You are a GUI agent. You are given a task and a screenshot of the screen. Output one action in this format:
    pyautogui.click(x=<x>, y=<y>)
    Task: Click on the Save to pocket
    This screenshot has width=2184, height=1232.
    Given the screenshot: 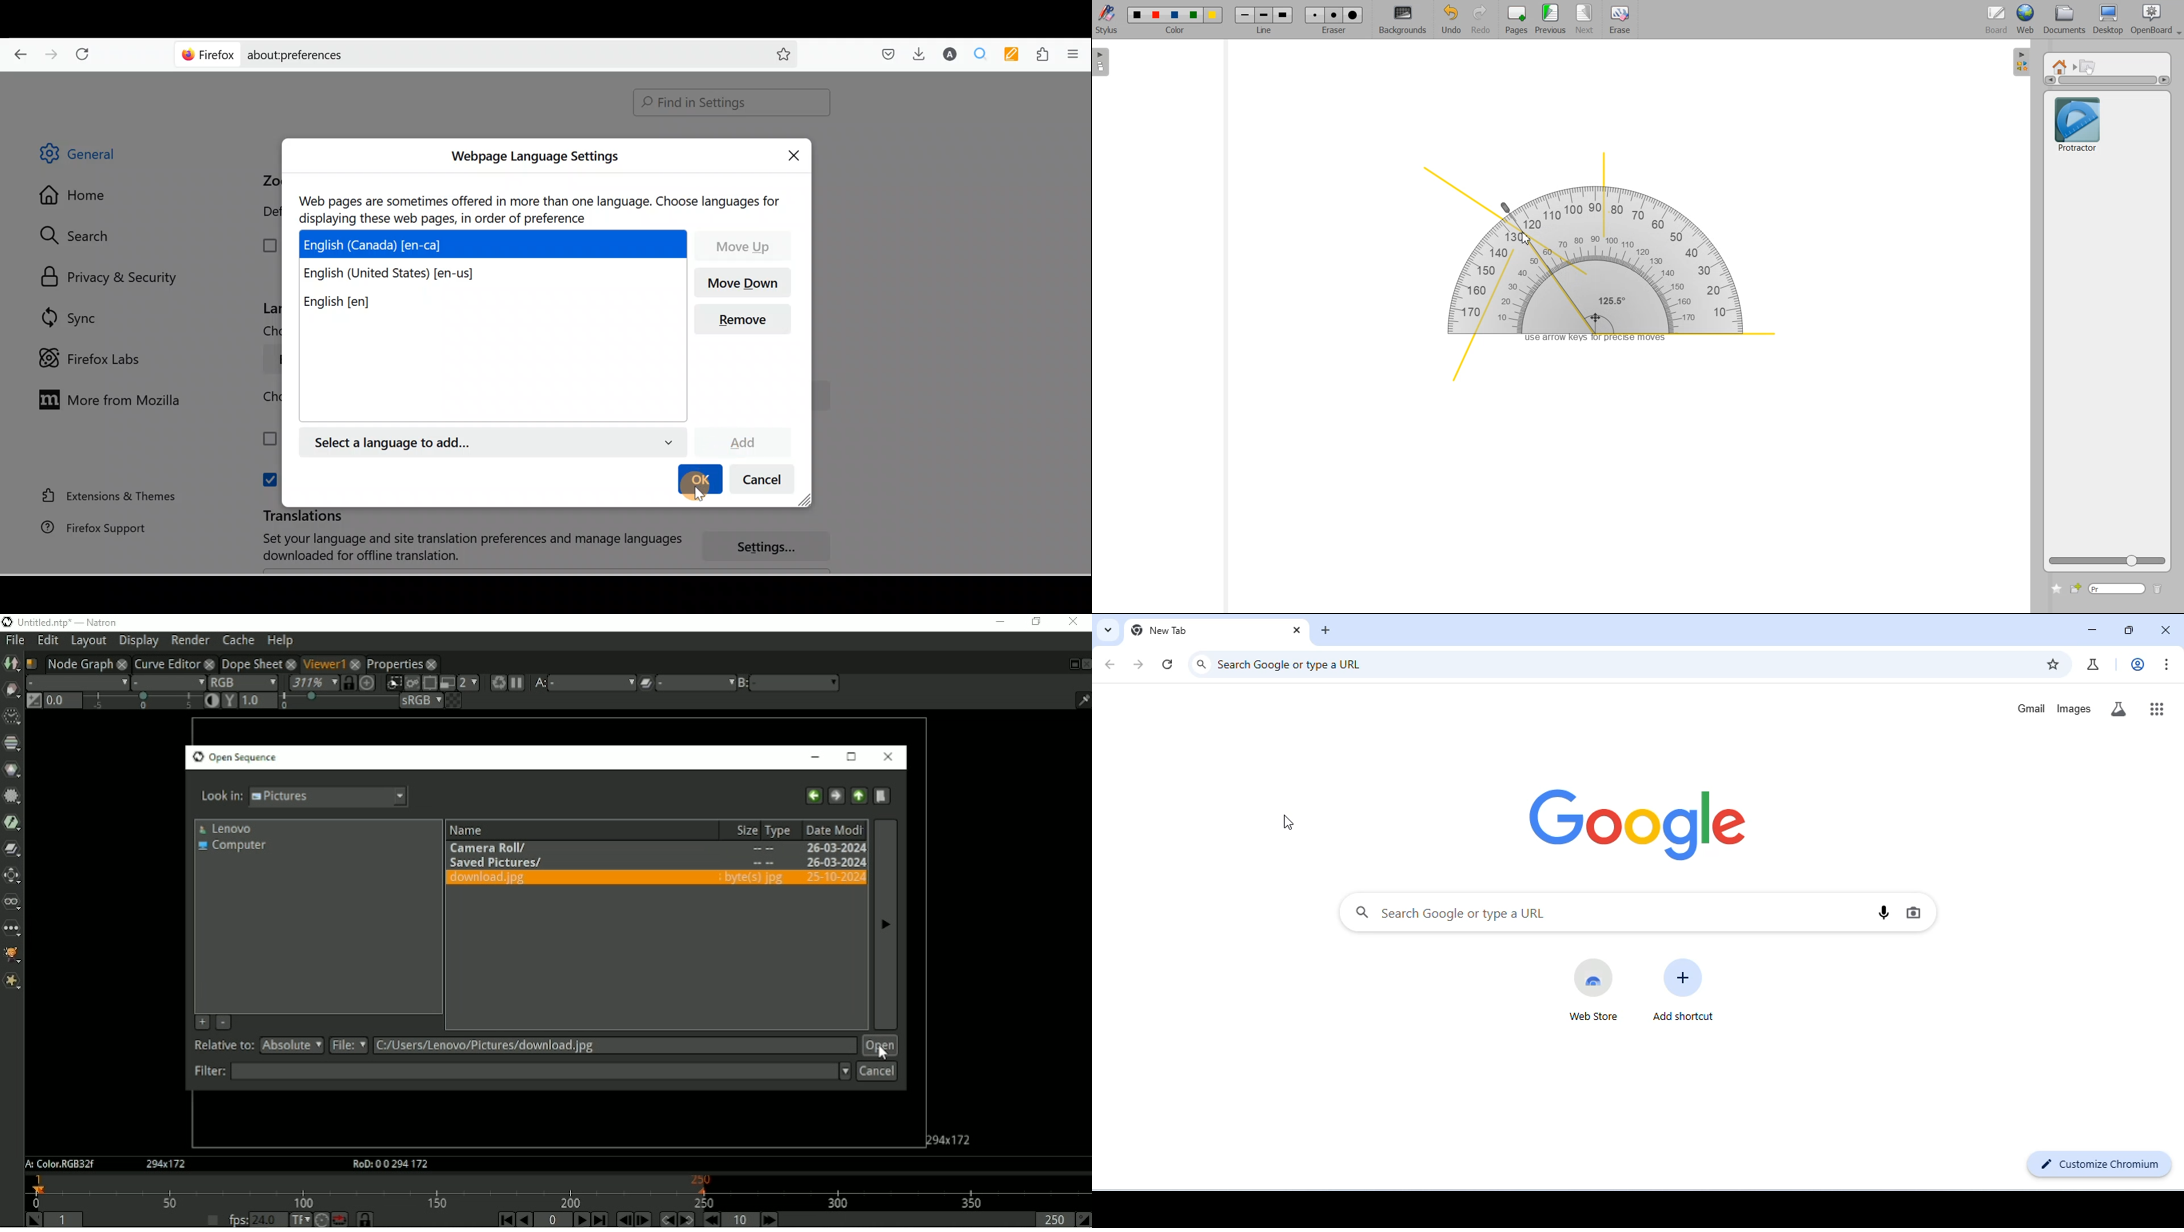 What is the action you would take?
    pyautogui.click(x=885, y=55)
    